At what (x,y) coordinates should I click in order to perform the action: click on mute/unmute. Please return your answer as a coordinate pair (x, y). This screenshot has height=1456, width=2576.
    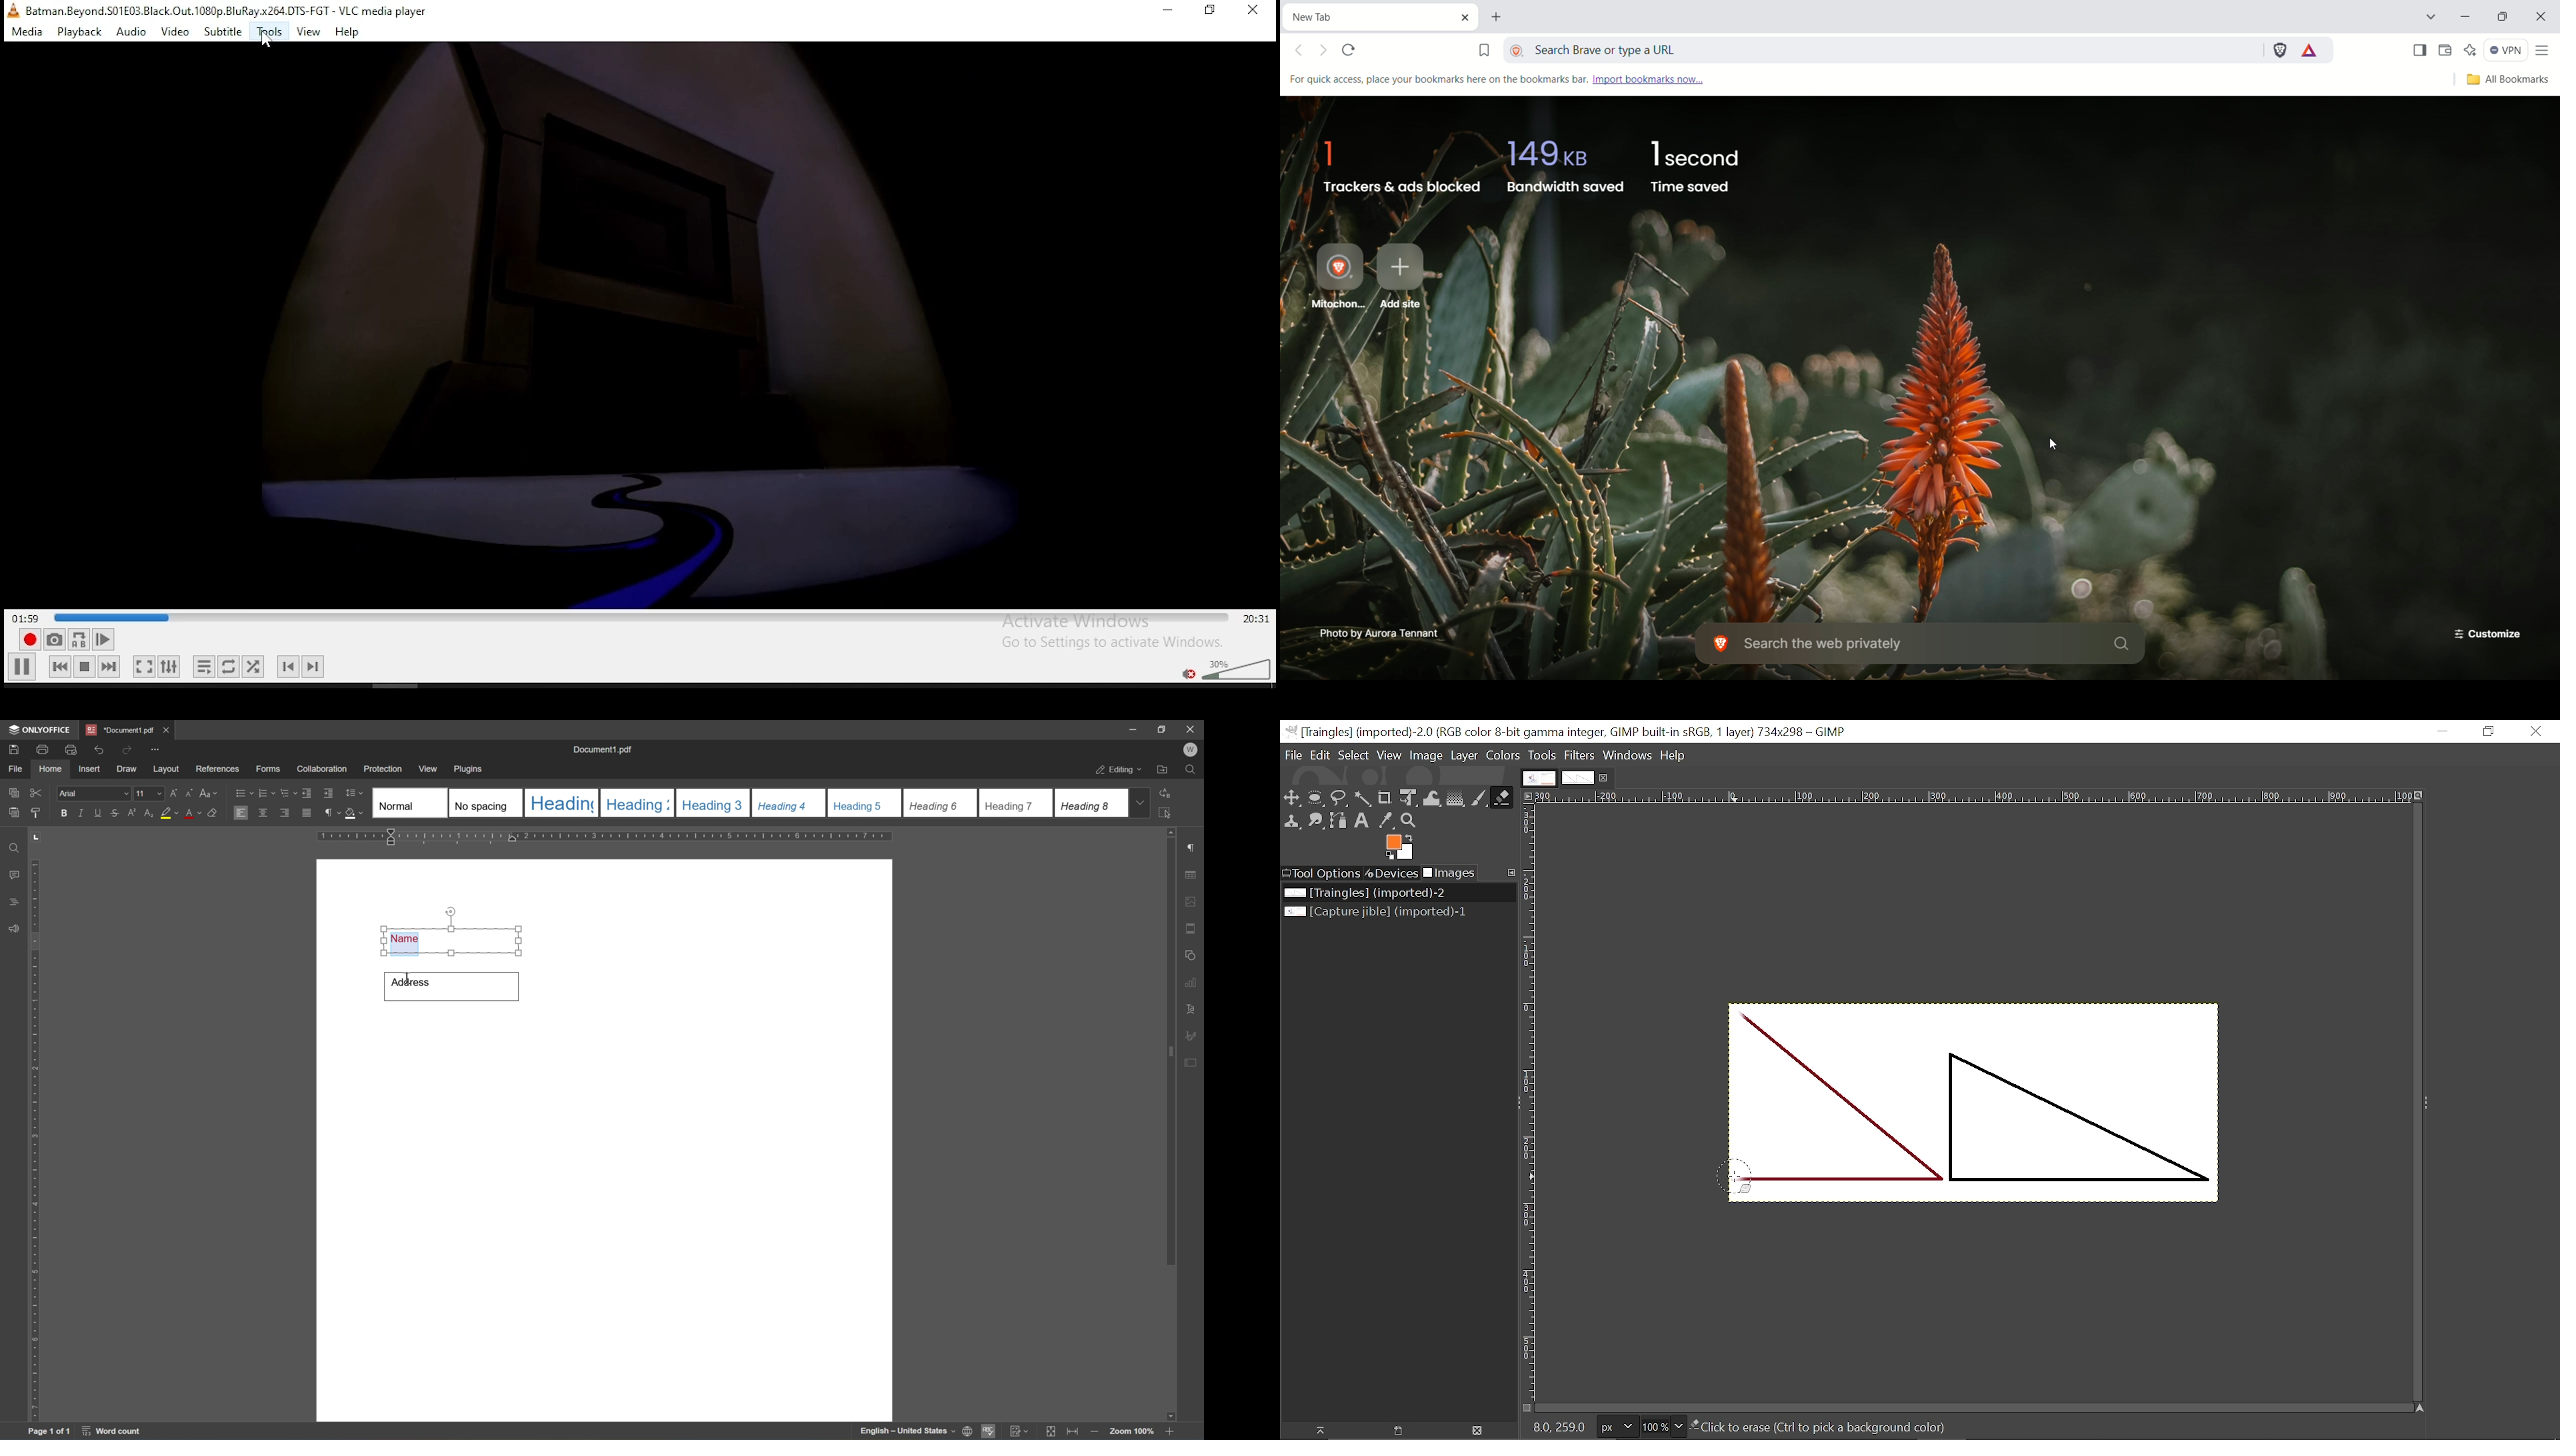
    Looking at the image, I should click on (1187, 673).